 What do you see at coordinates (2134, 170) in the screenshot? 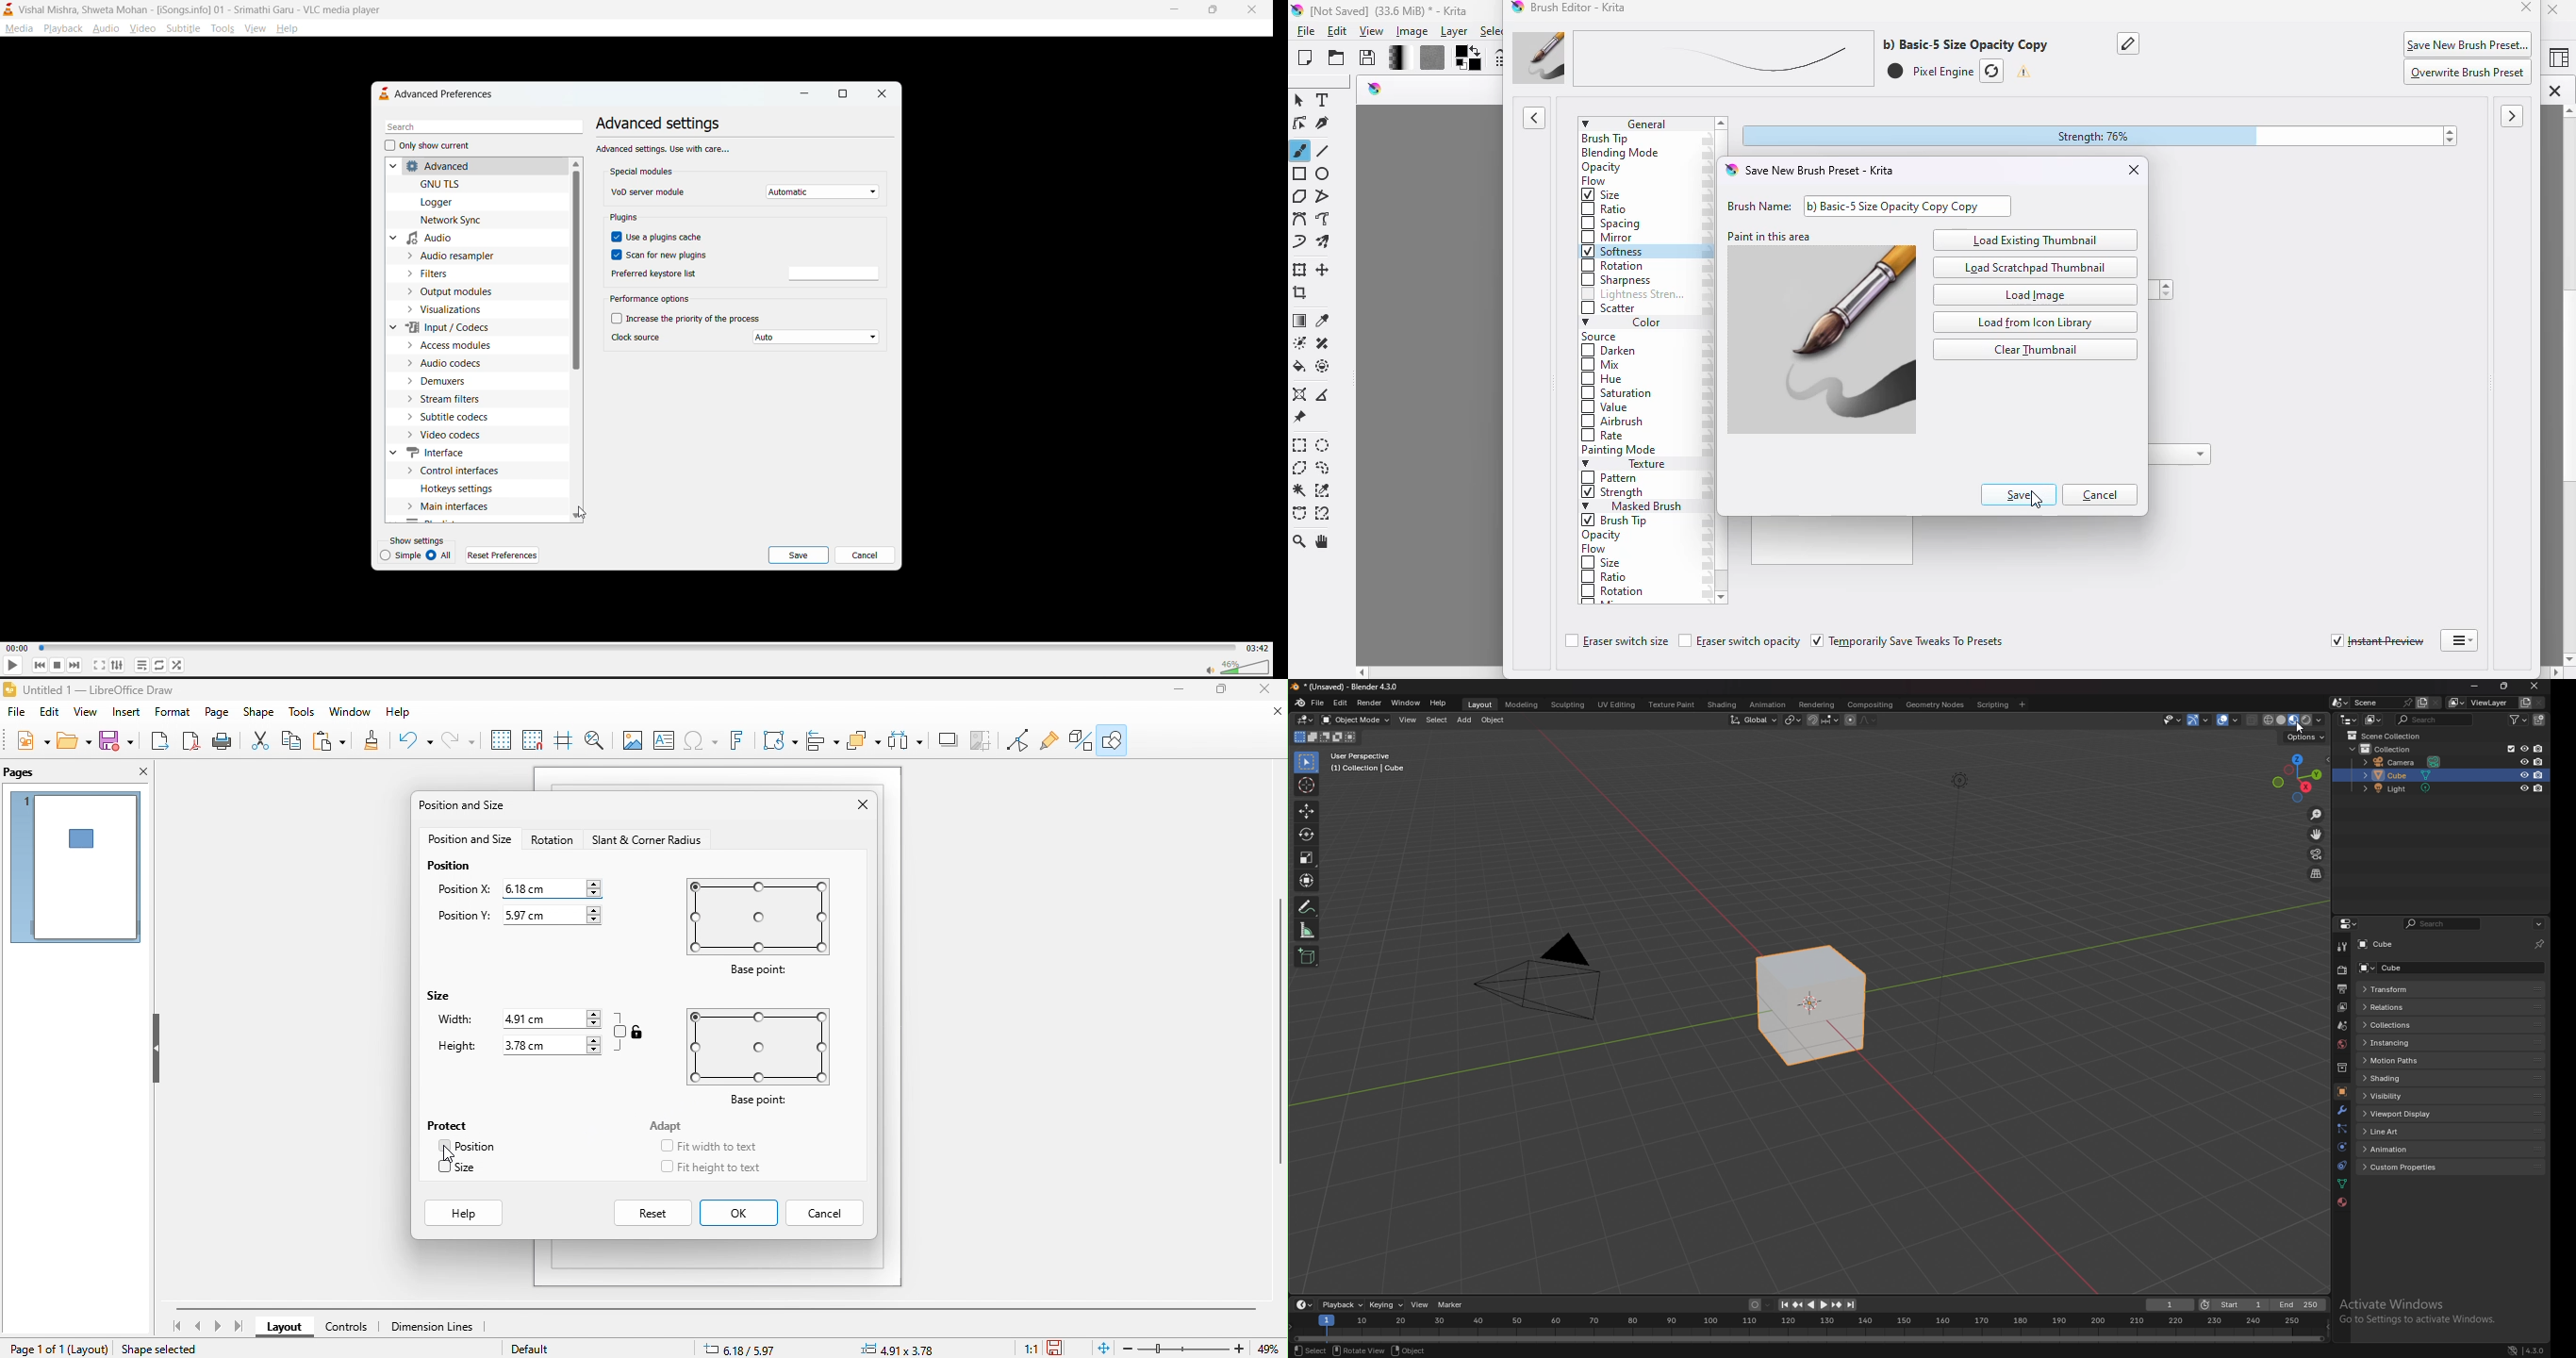
I see `close` at bounding box center [2134, 170].